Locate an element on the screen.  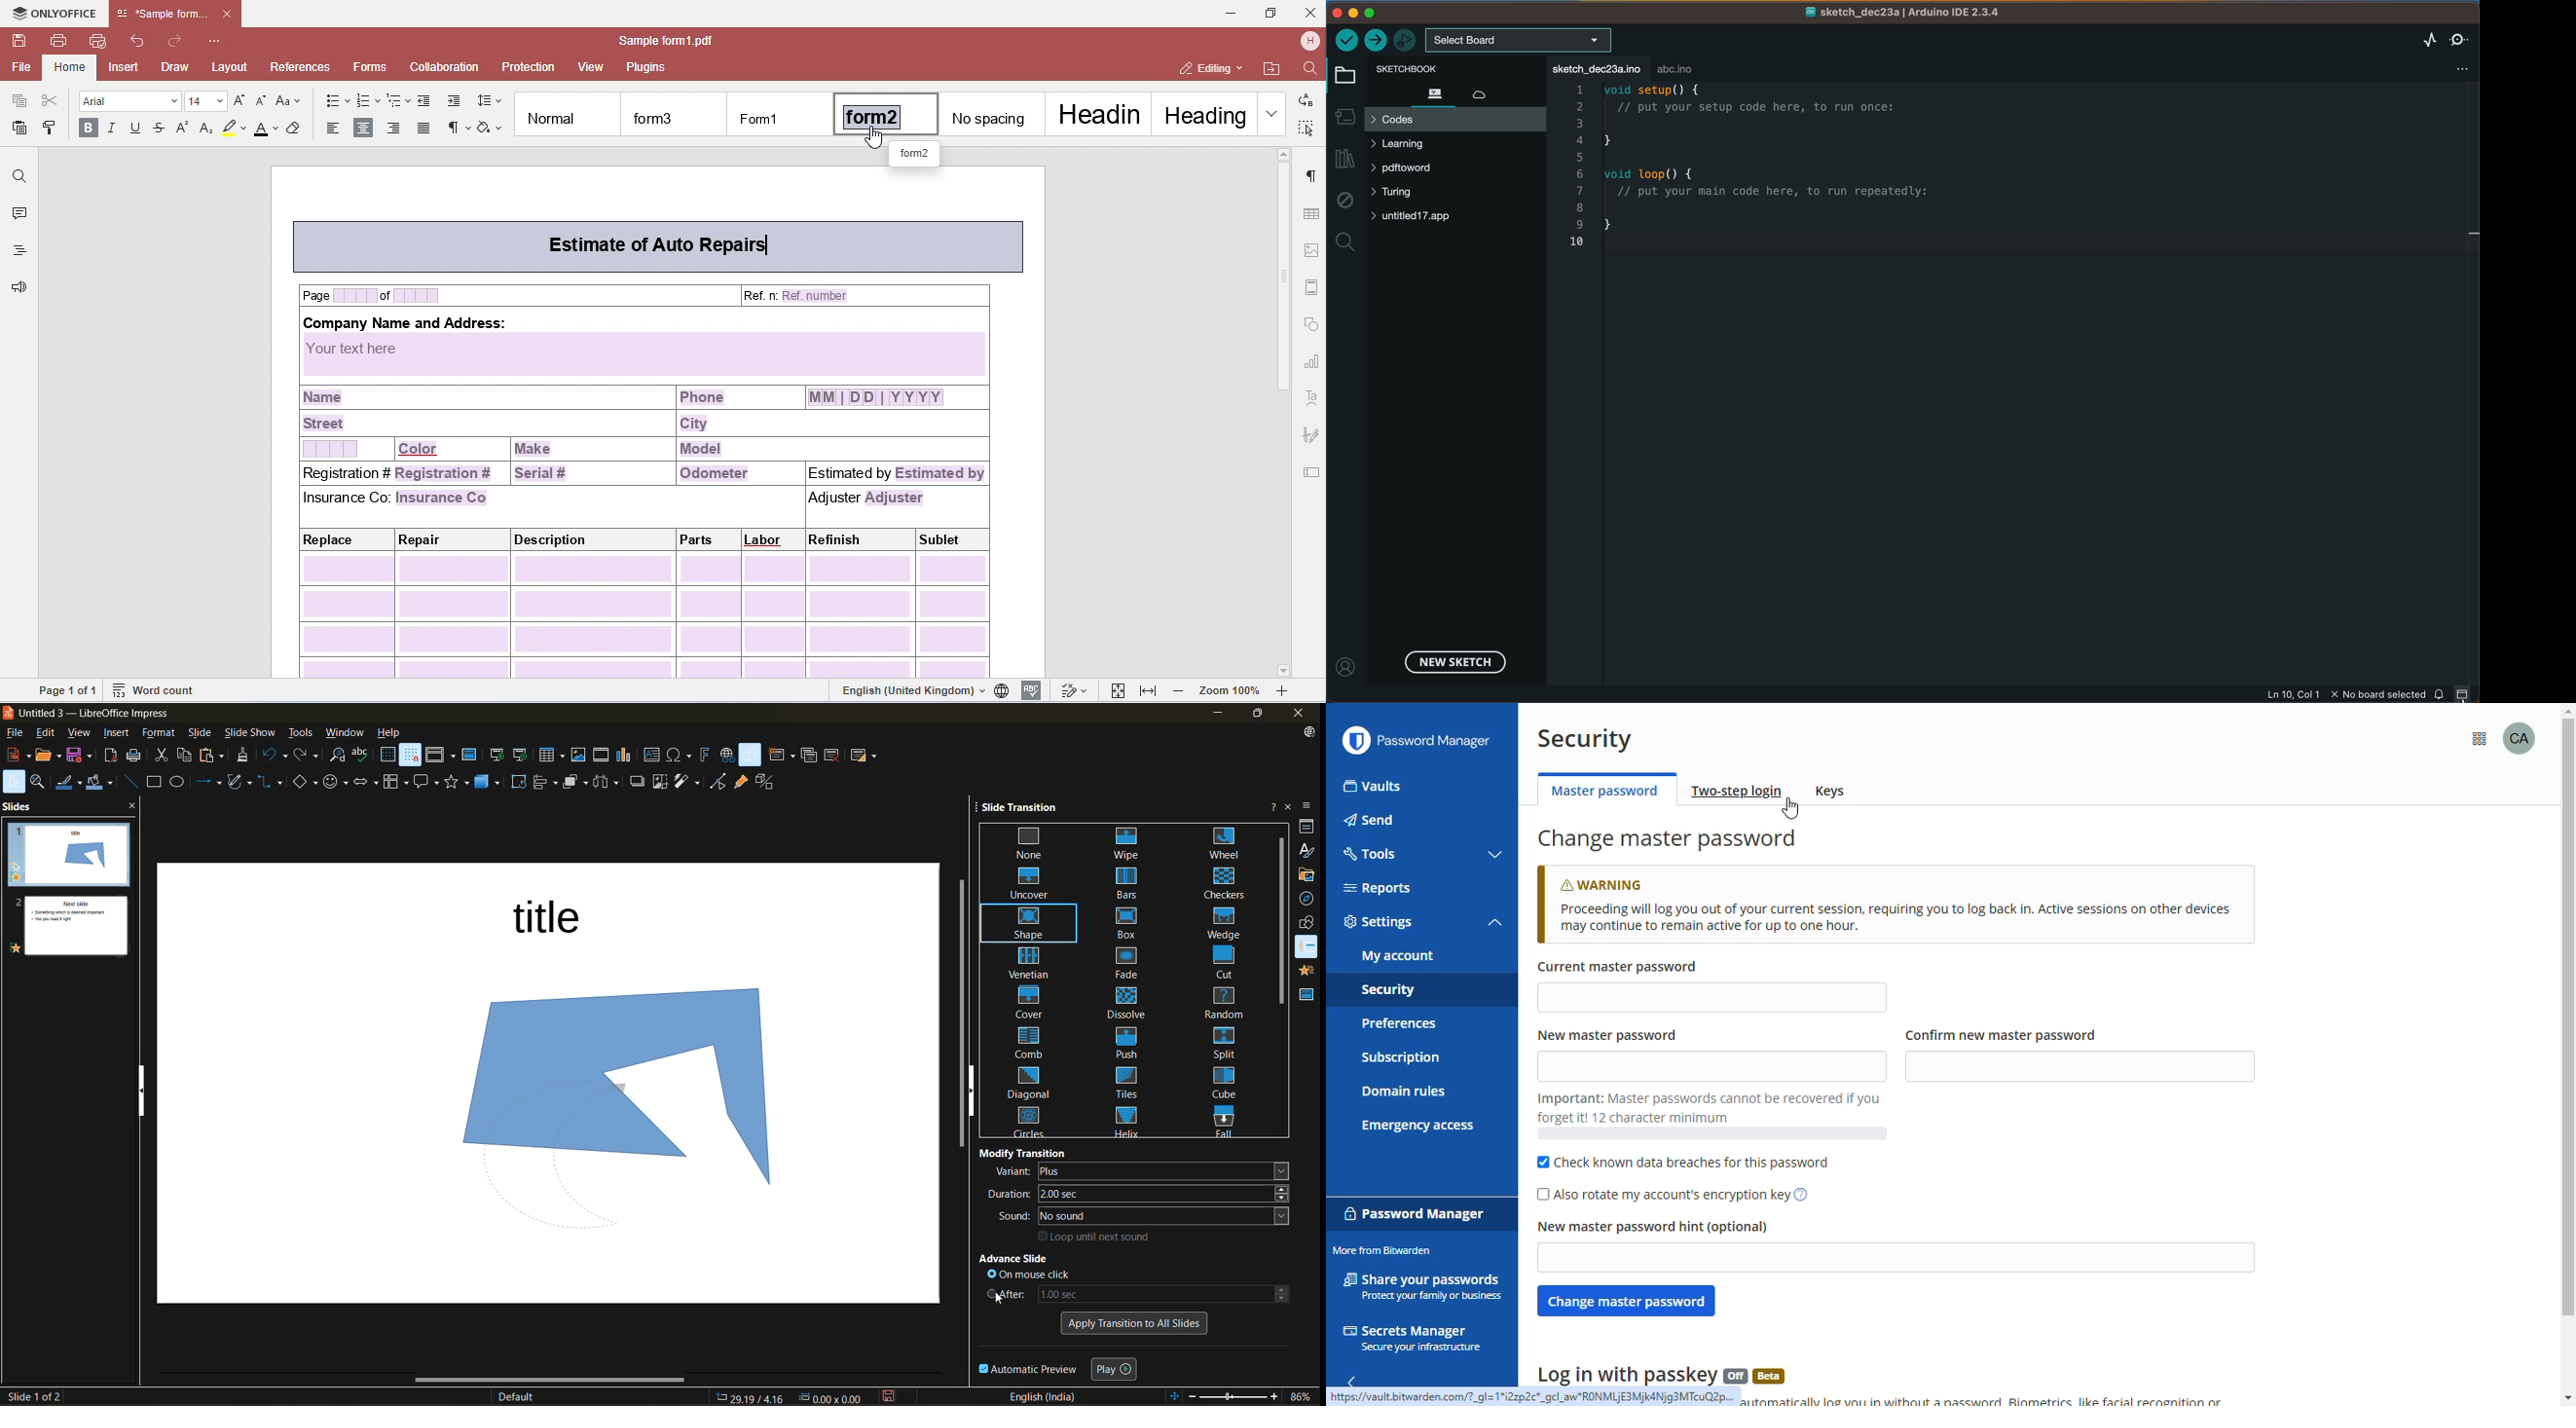
sidebar settings is located at coordinates (1309, 805).